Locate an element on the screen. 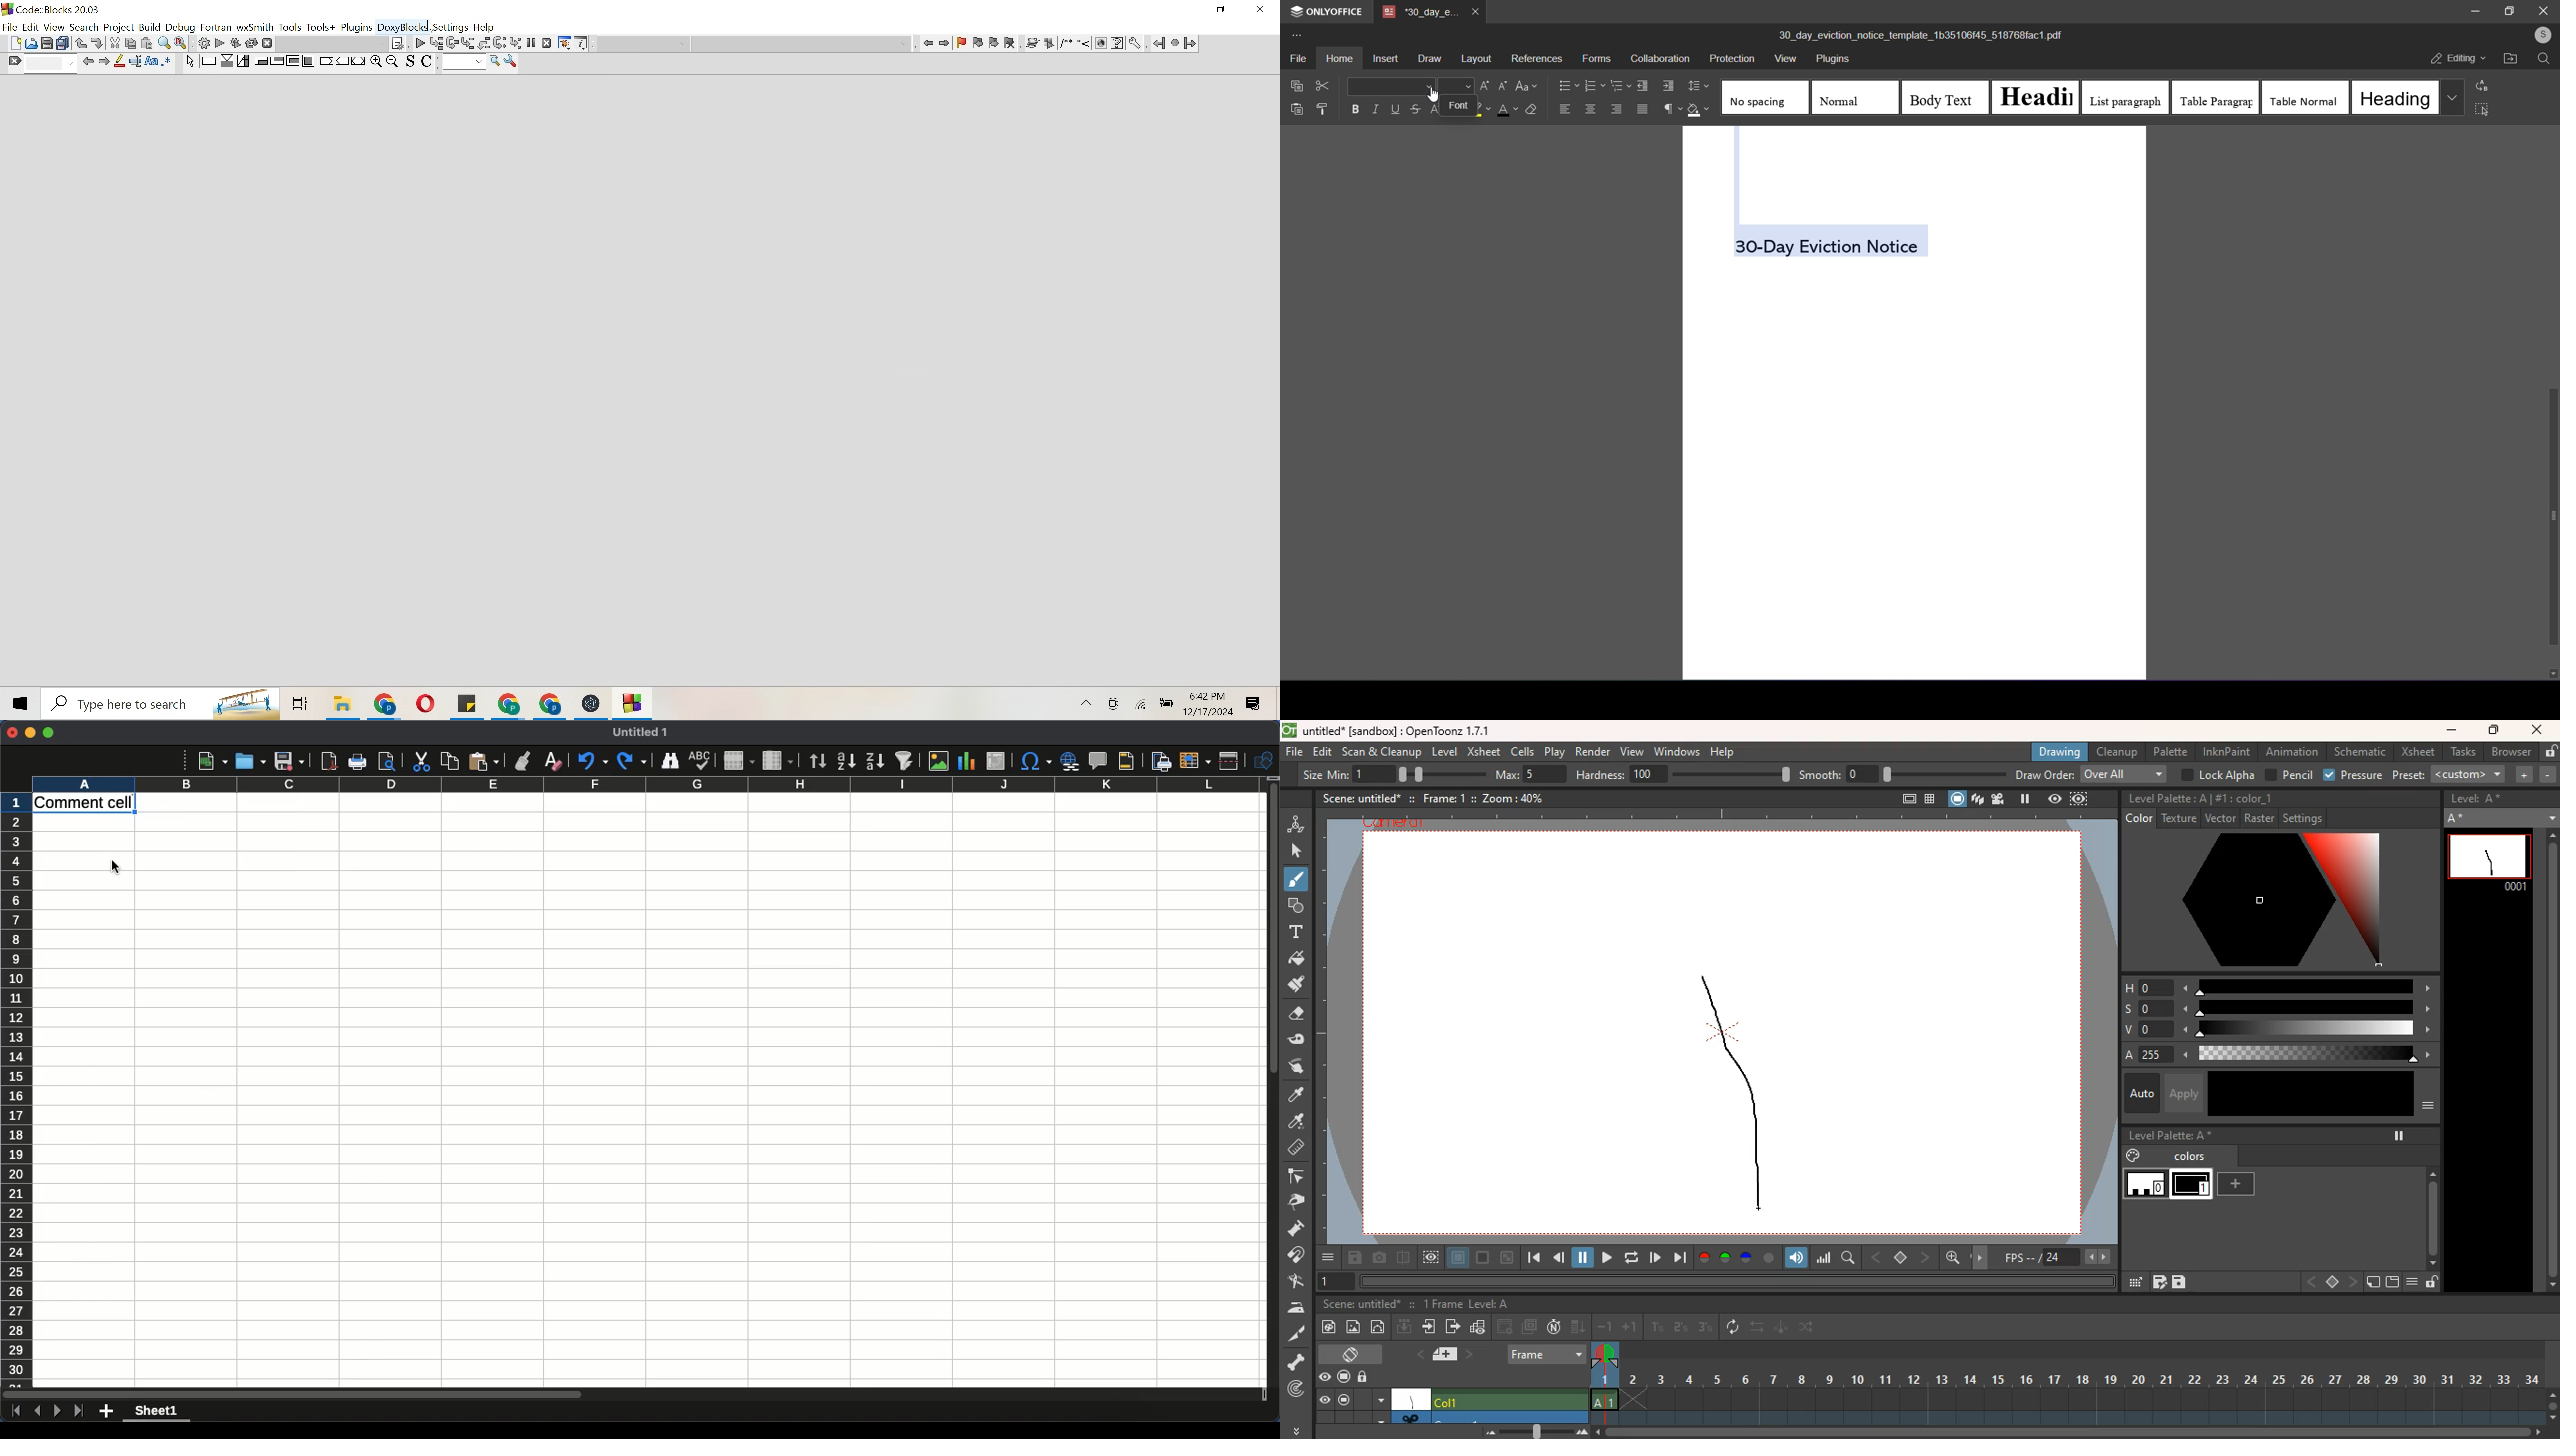  Character is located at coordinates (1036, 763).